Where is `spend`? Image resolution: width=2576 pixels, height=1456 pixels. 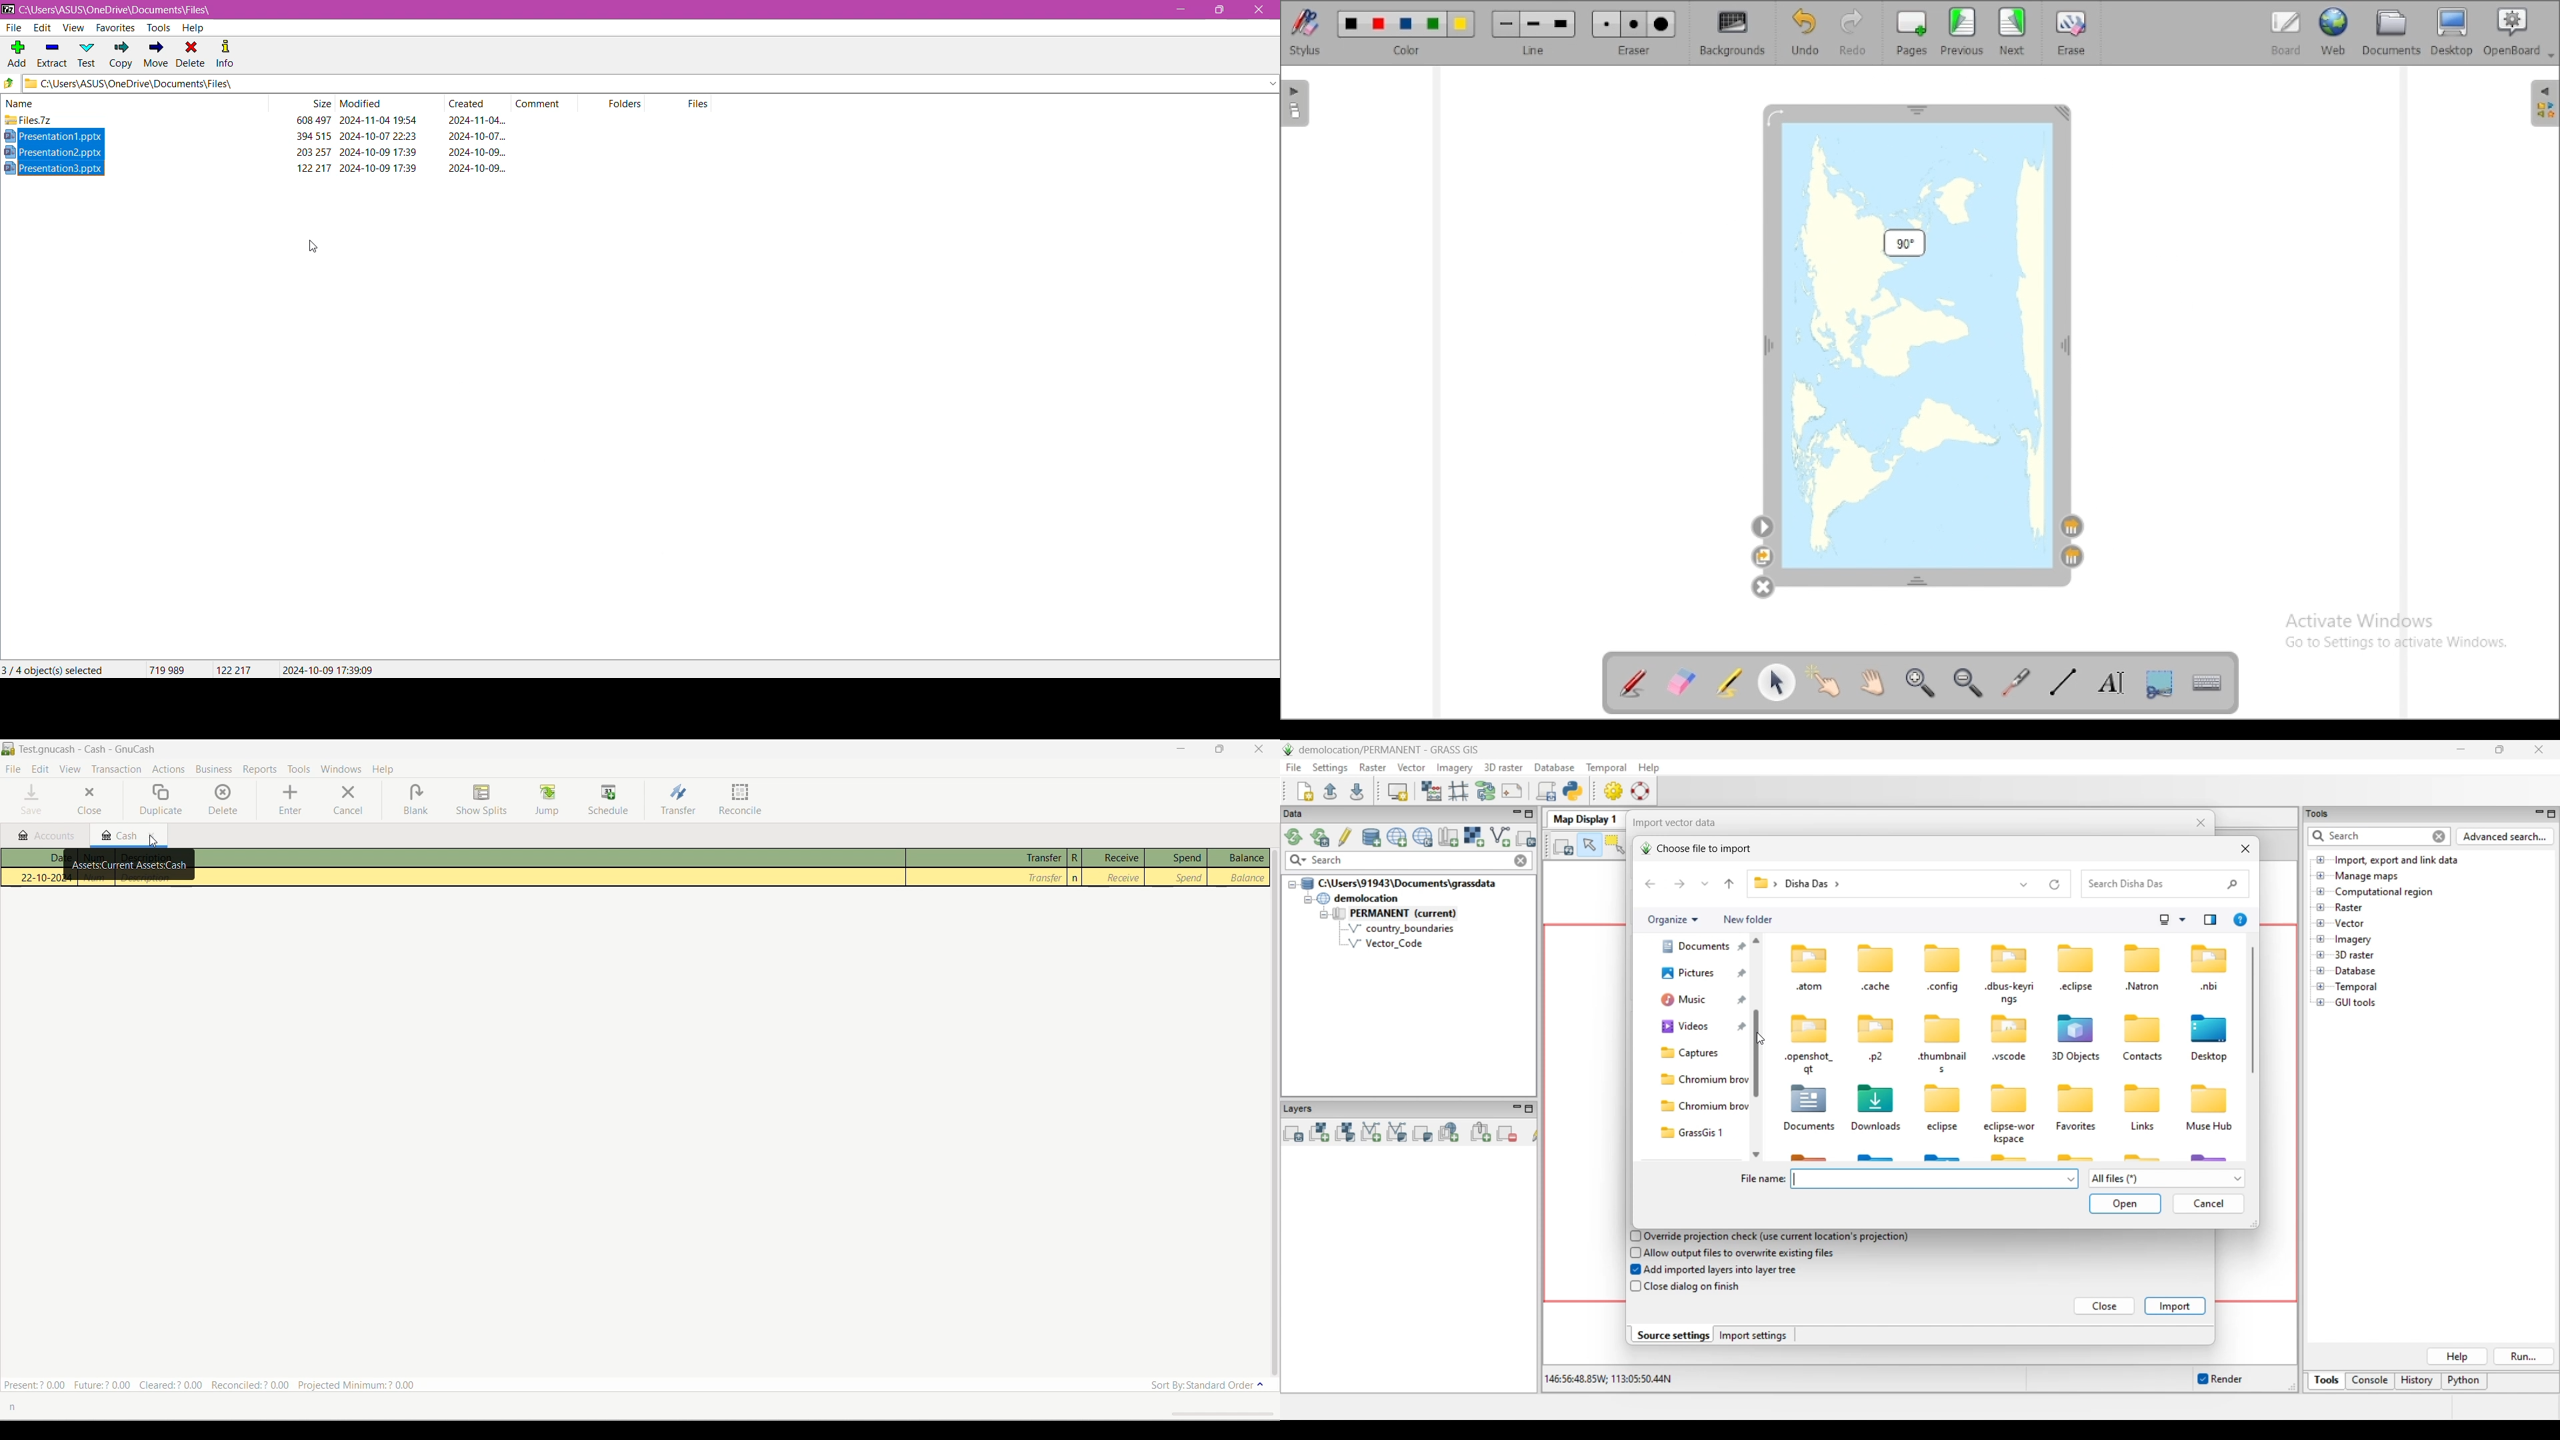 spend is located at coordinates (1178, 877).